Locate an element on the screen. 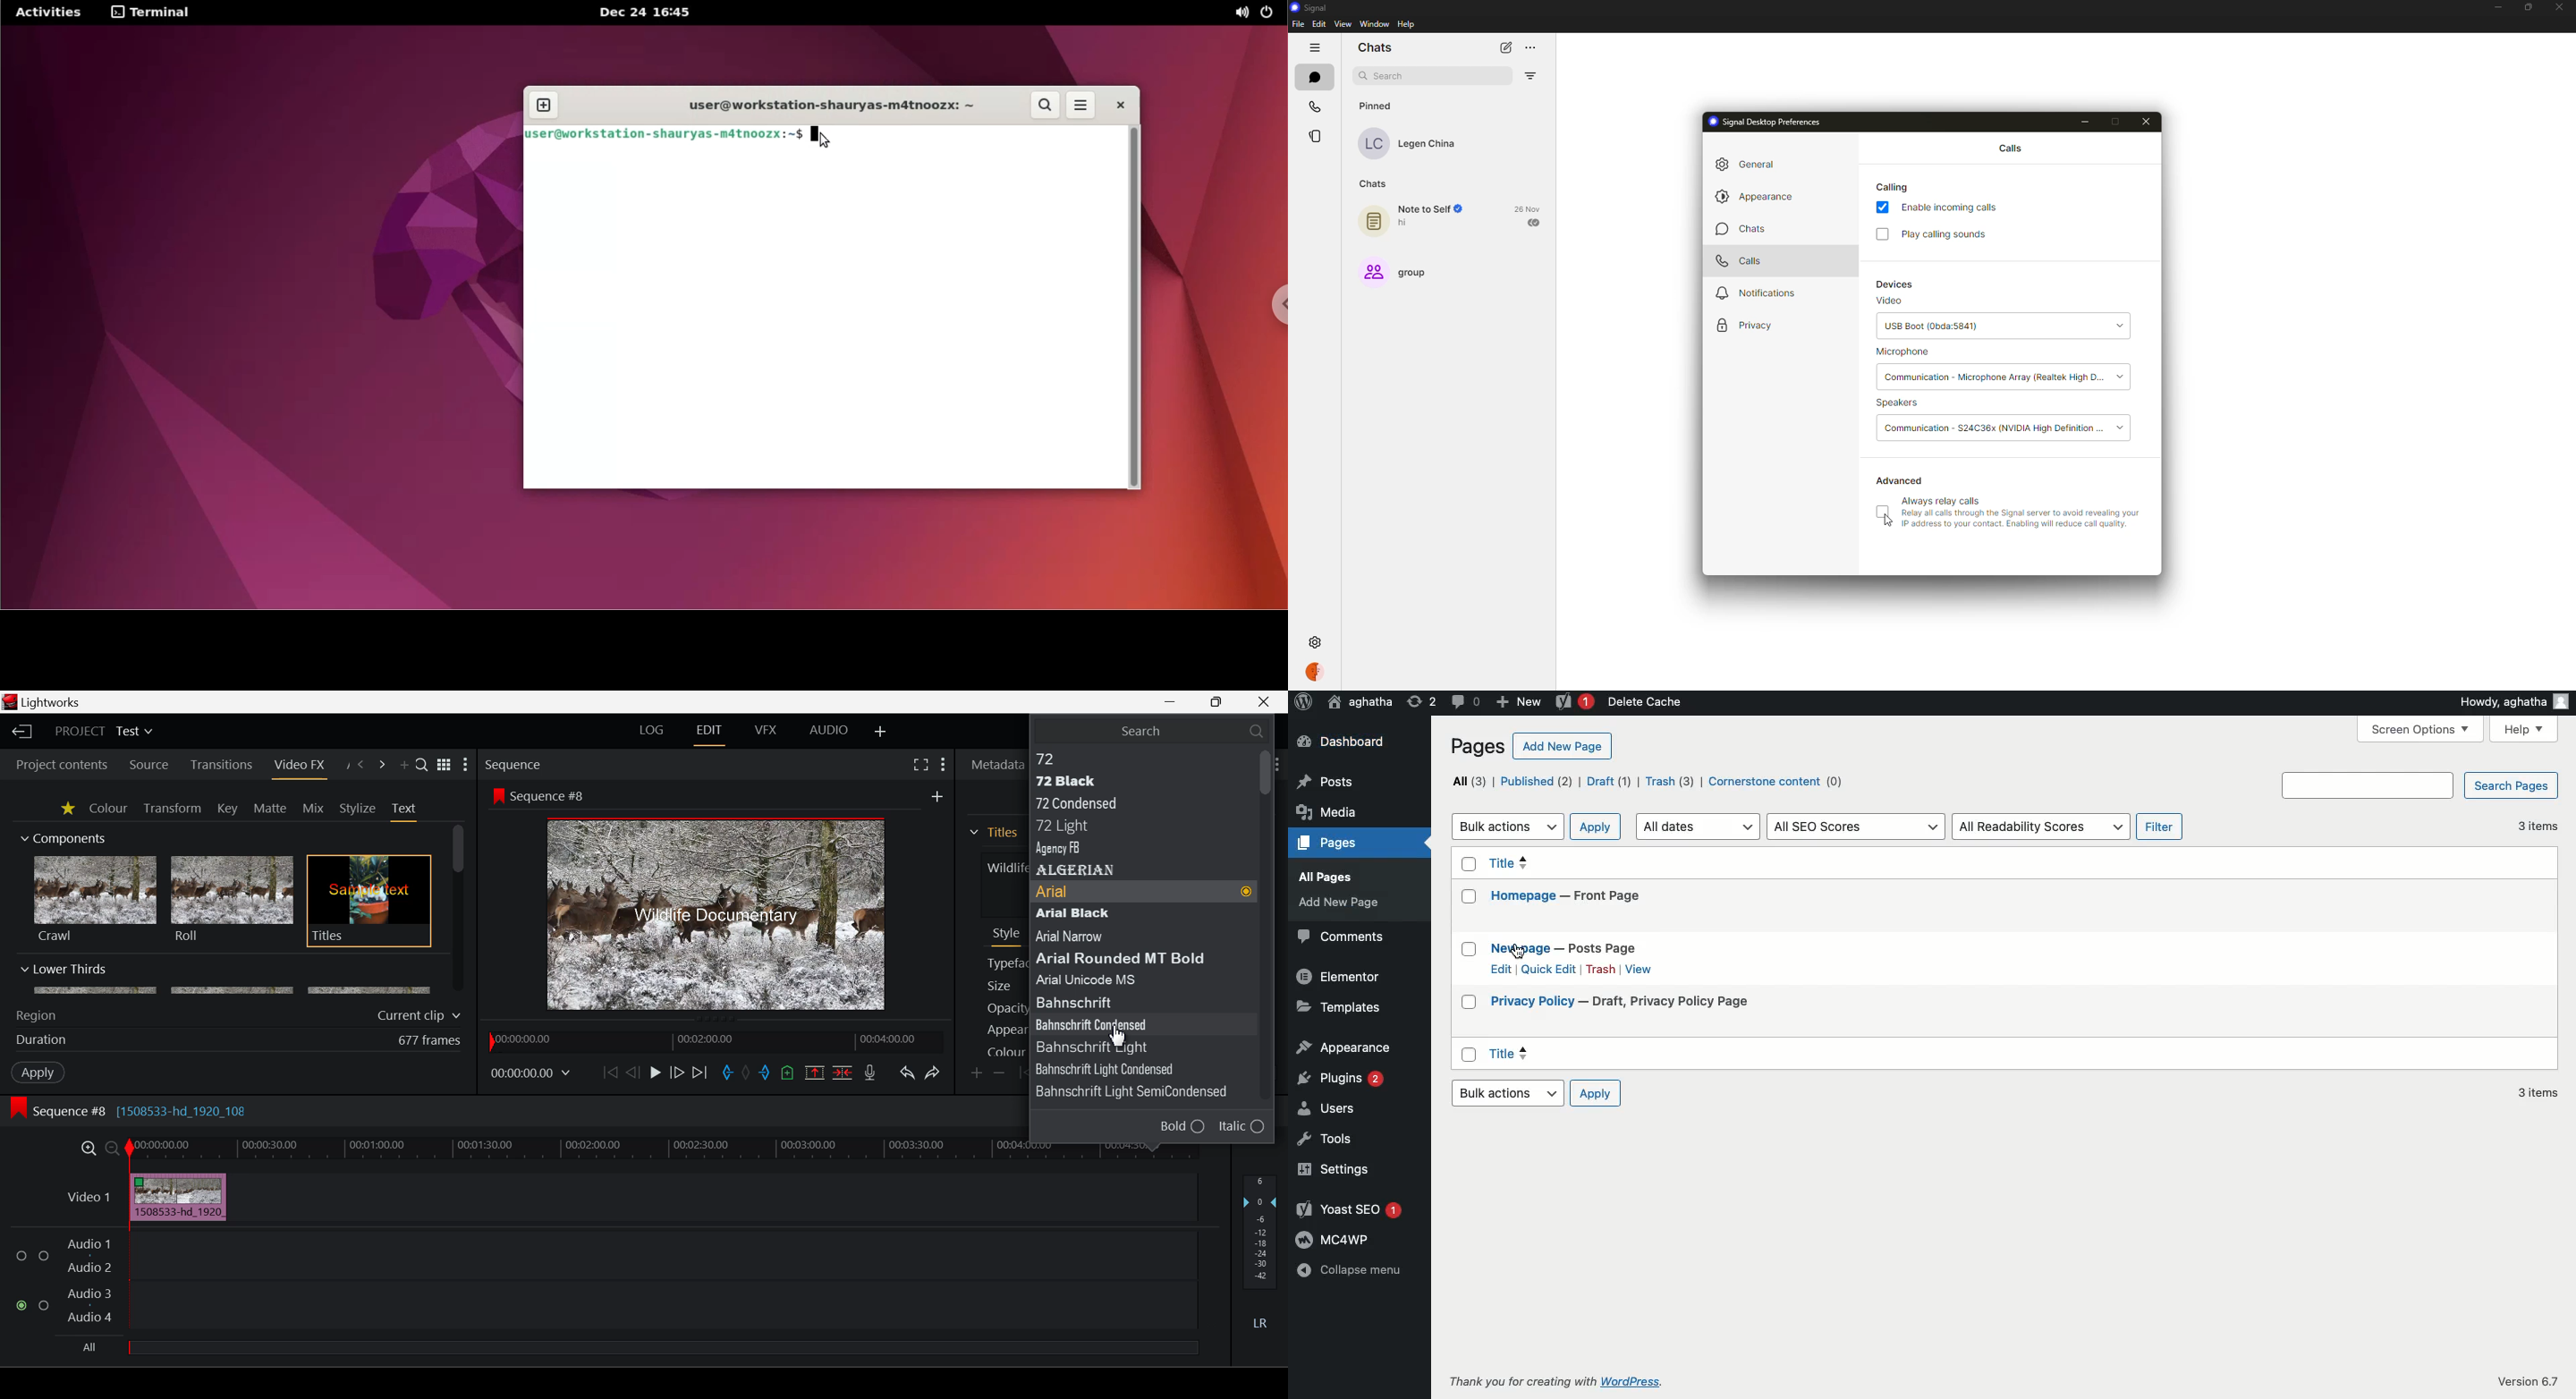 The image size is (2576, 1400). Roll is located at coordinates (231, 900).